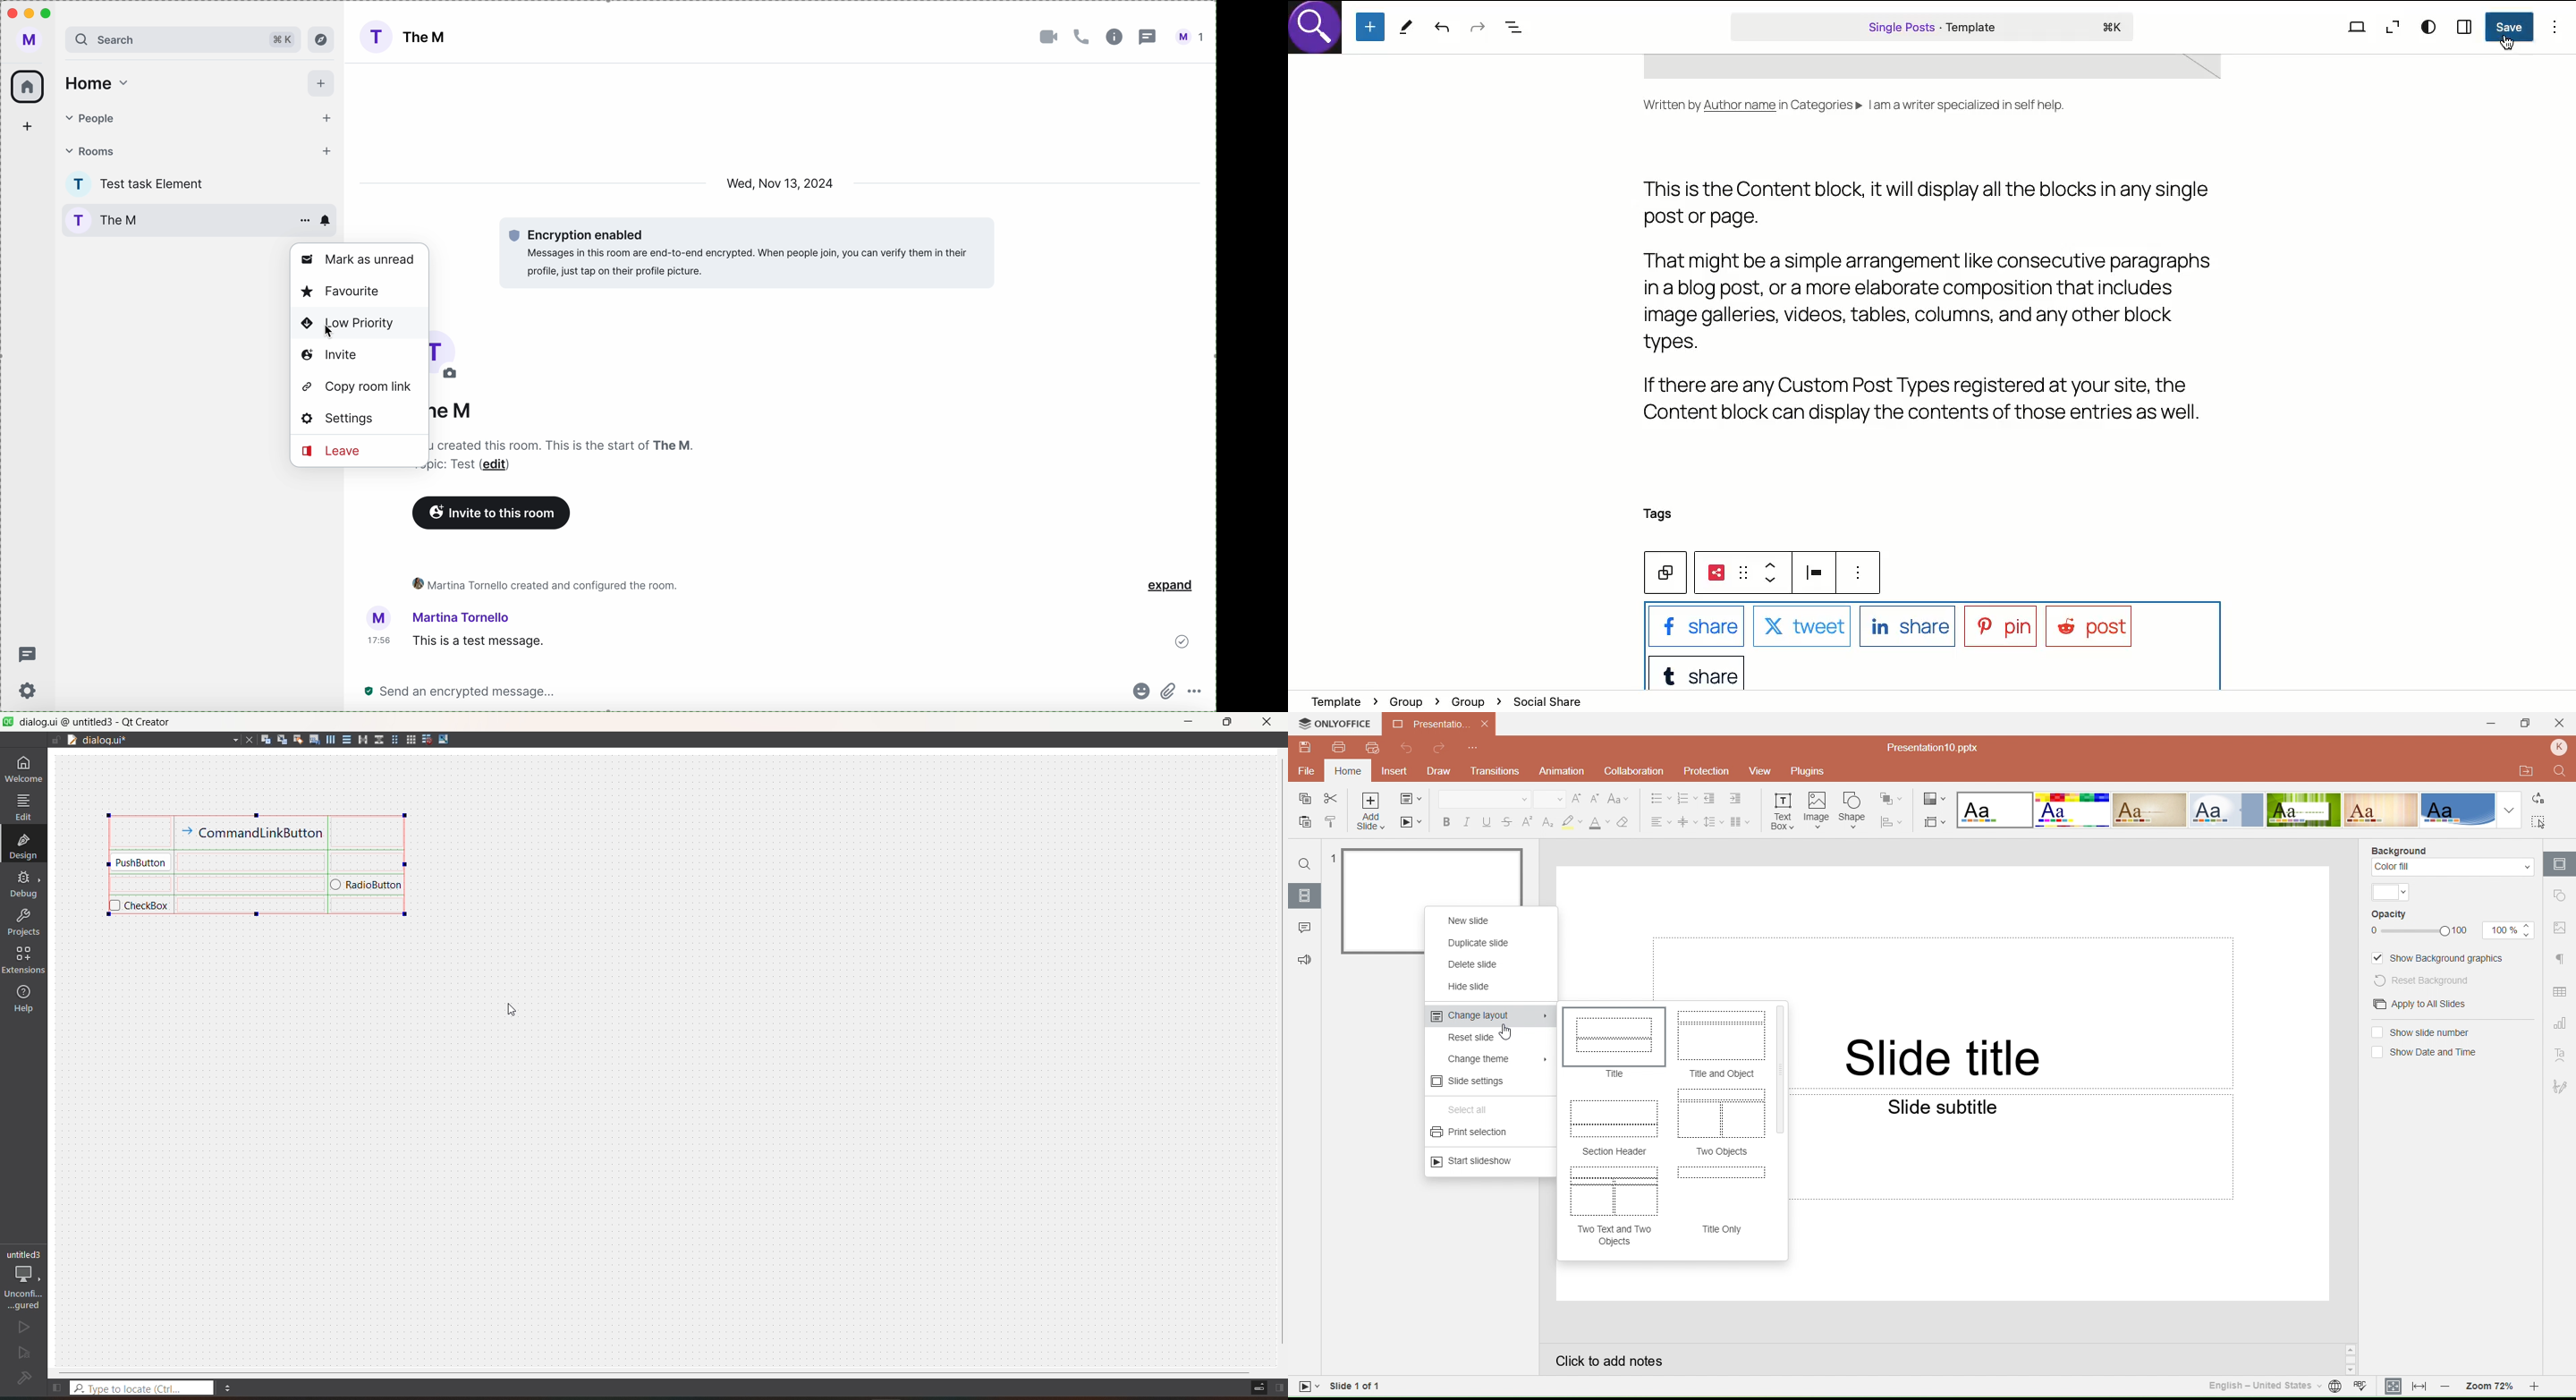  I want to click on profile, so click(29, 39).